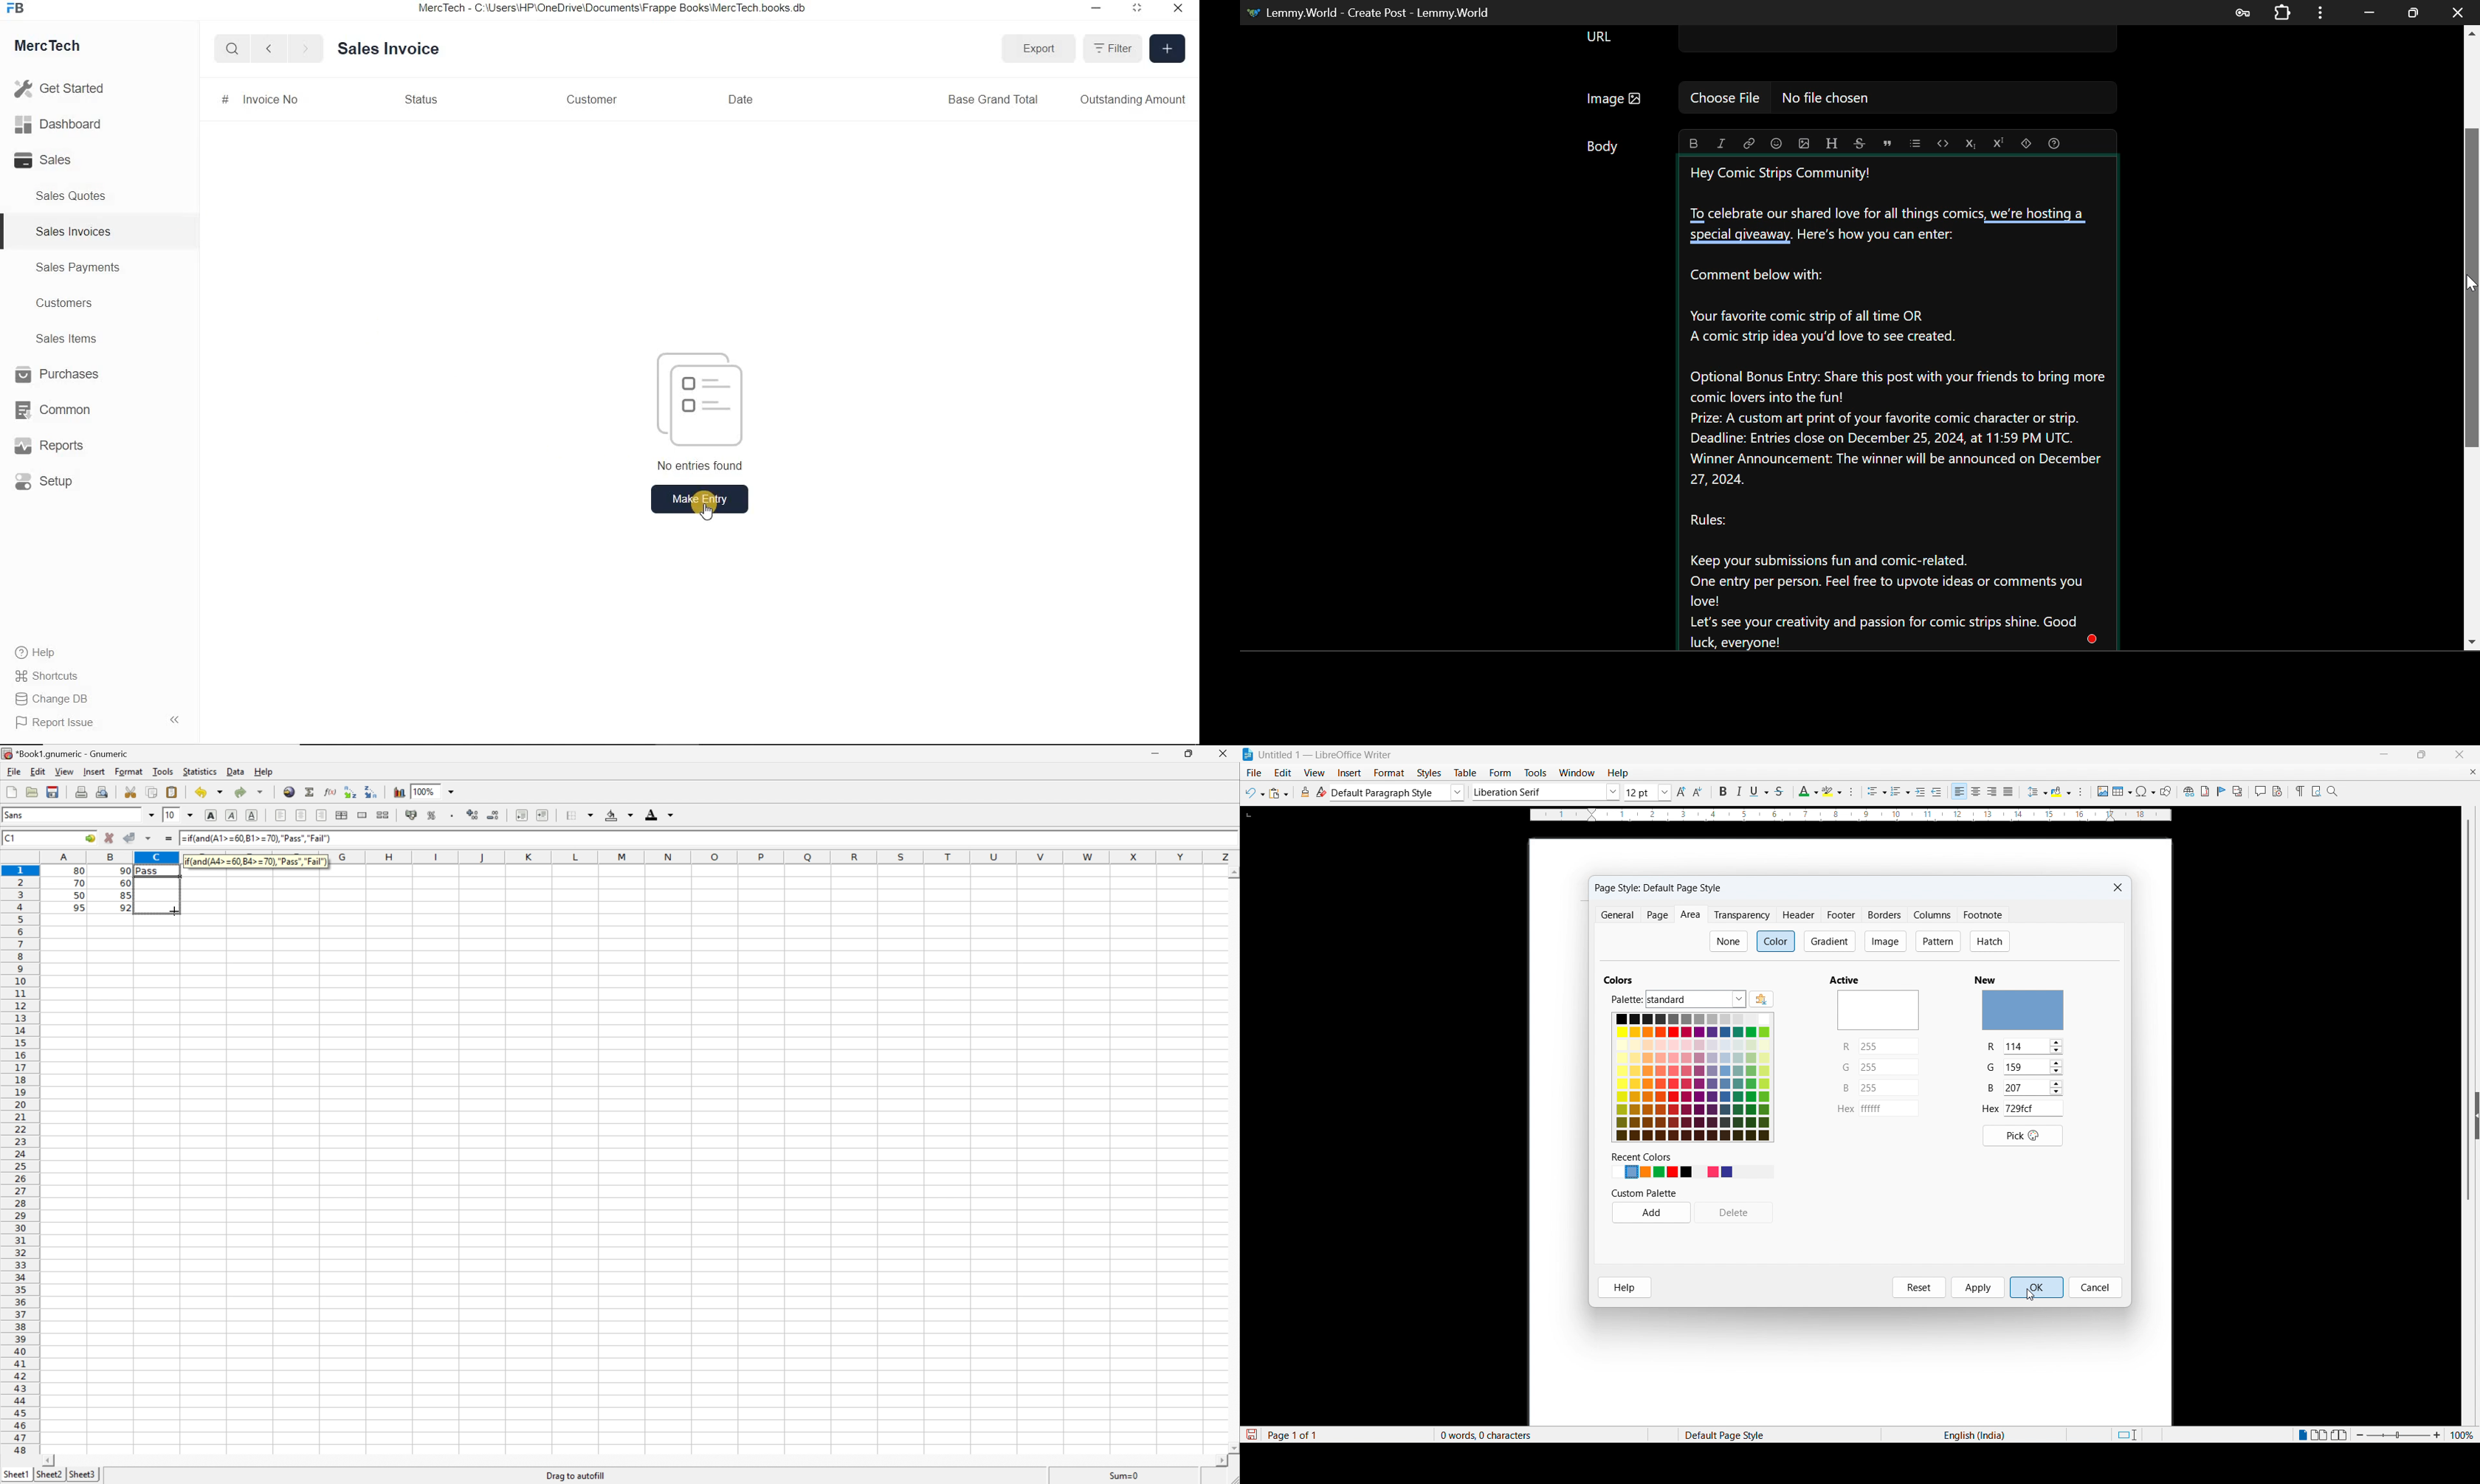 This screenshot has height=1484, width=2492. Describe the element at coordinates (2241, 12) in the screenshot. I see `Saved Password Data` at that location.